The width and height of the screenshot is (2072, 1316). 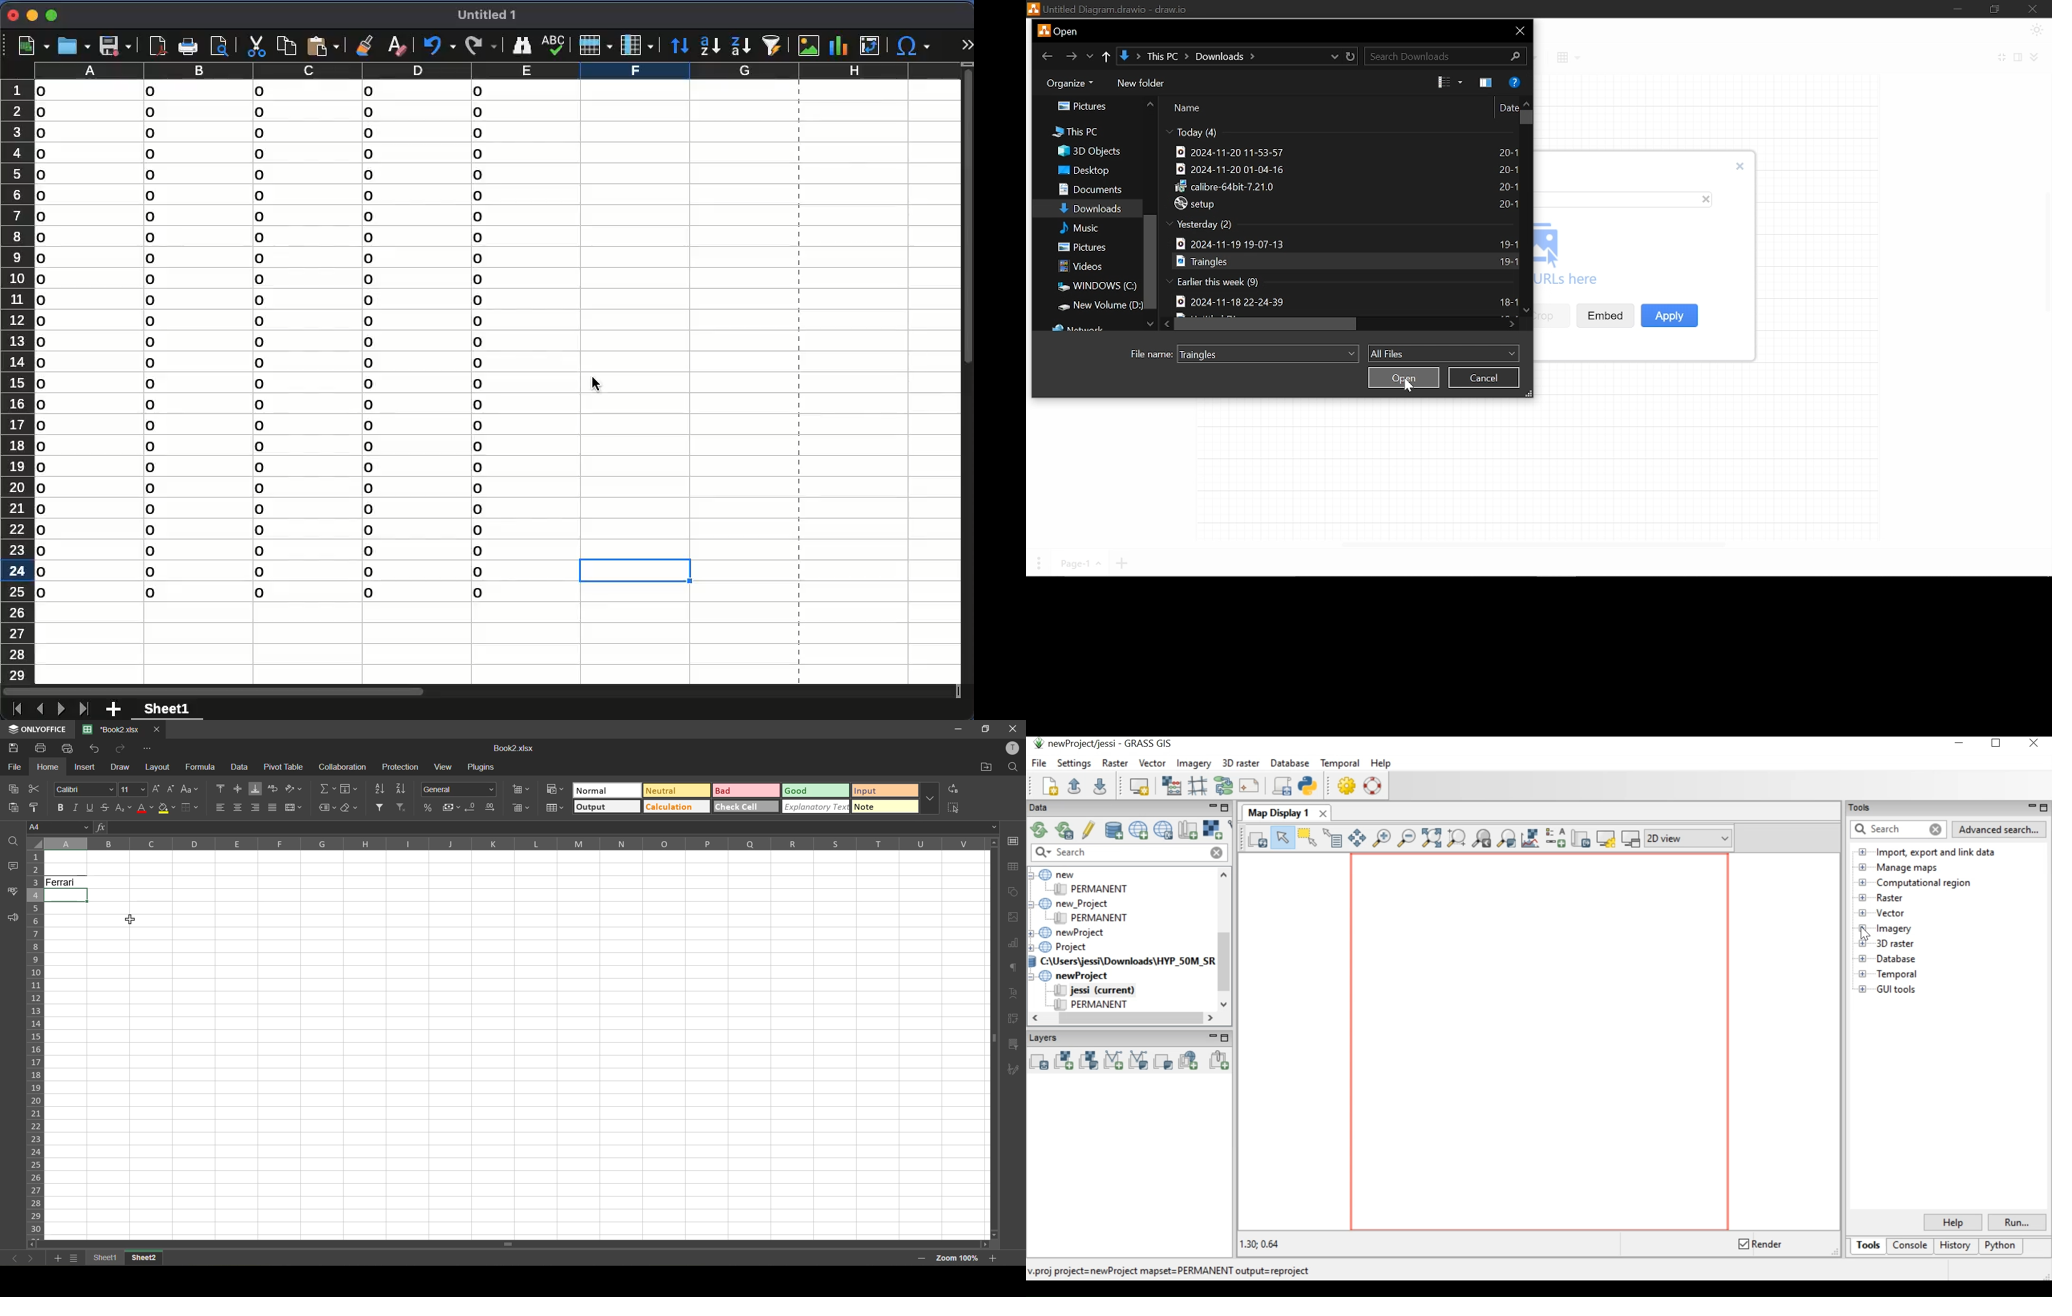 I want to click on column names, so click(x=511, y=843).